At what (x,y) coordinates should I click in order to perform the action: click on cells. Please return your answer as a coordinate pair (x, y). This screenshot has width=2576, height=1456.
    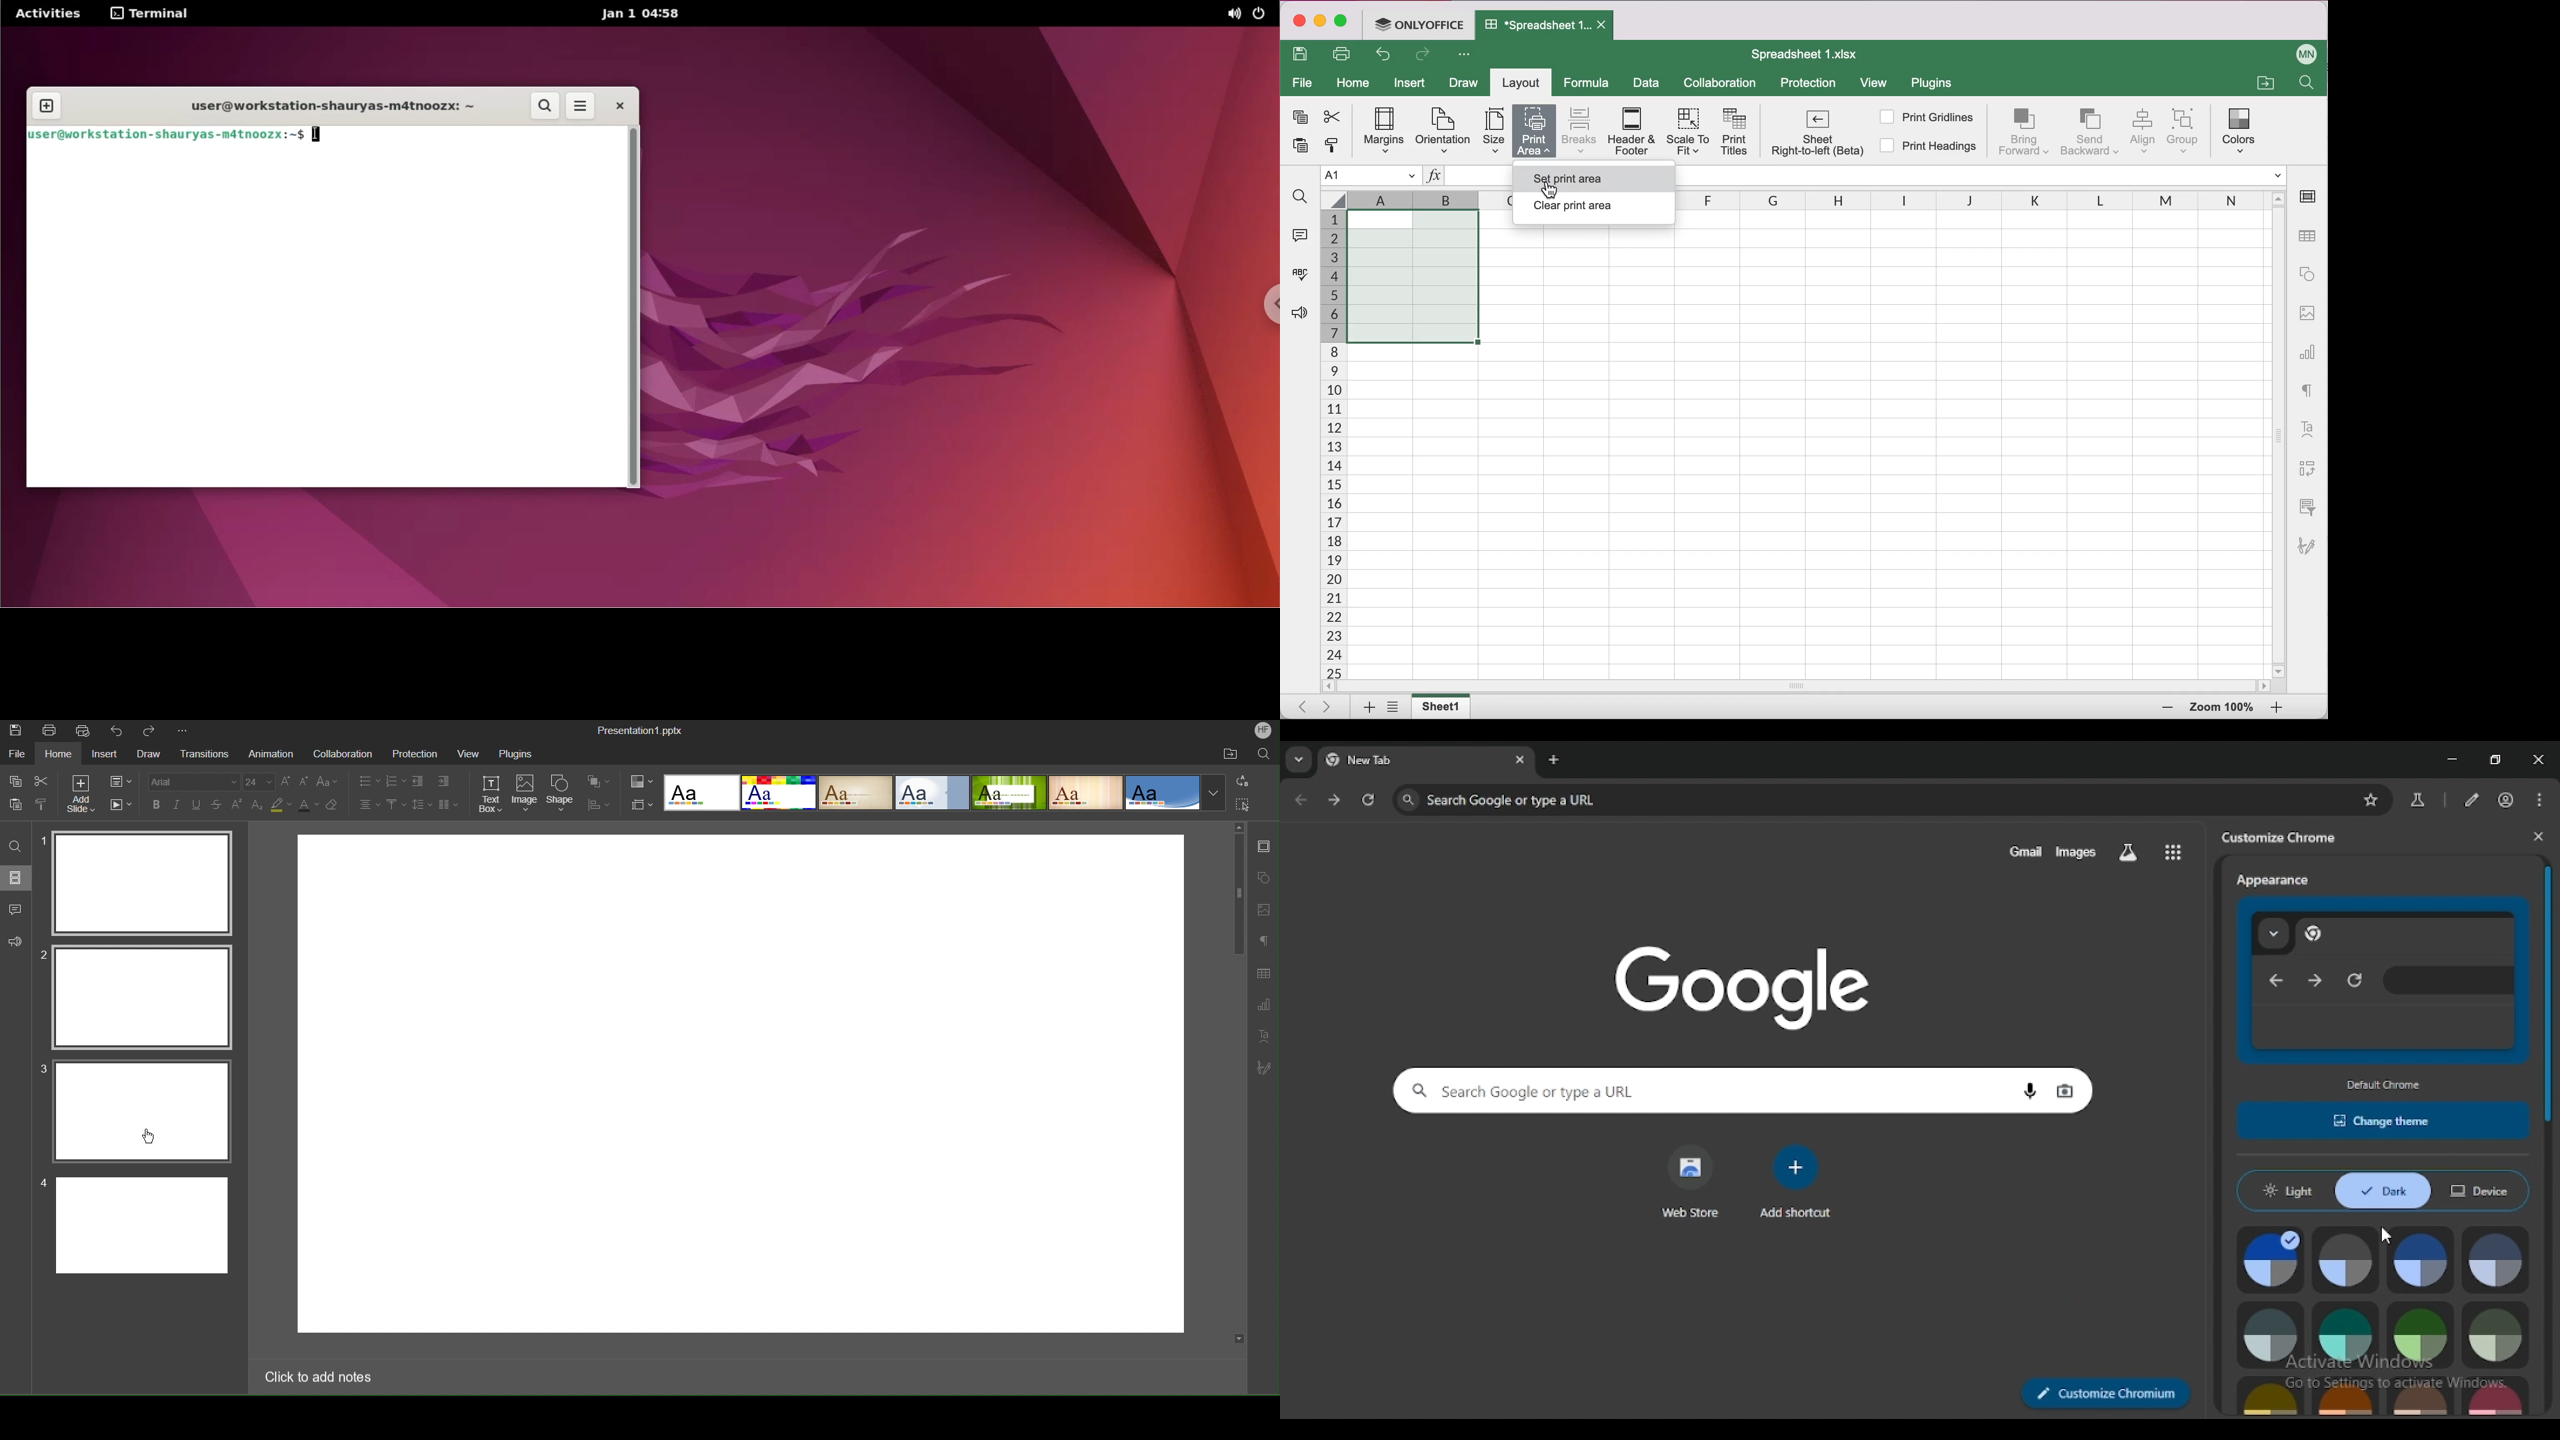
    Looking at the image, I should click on (1899, 451).